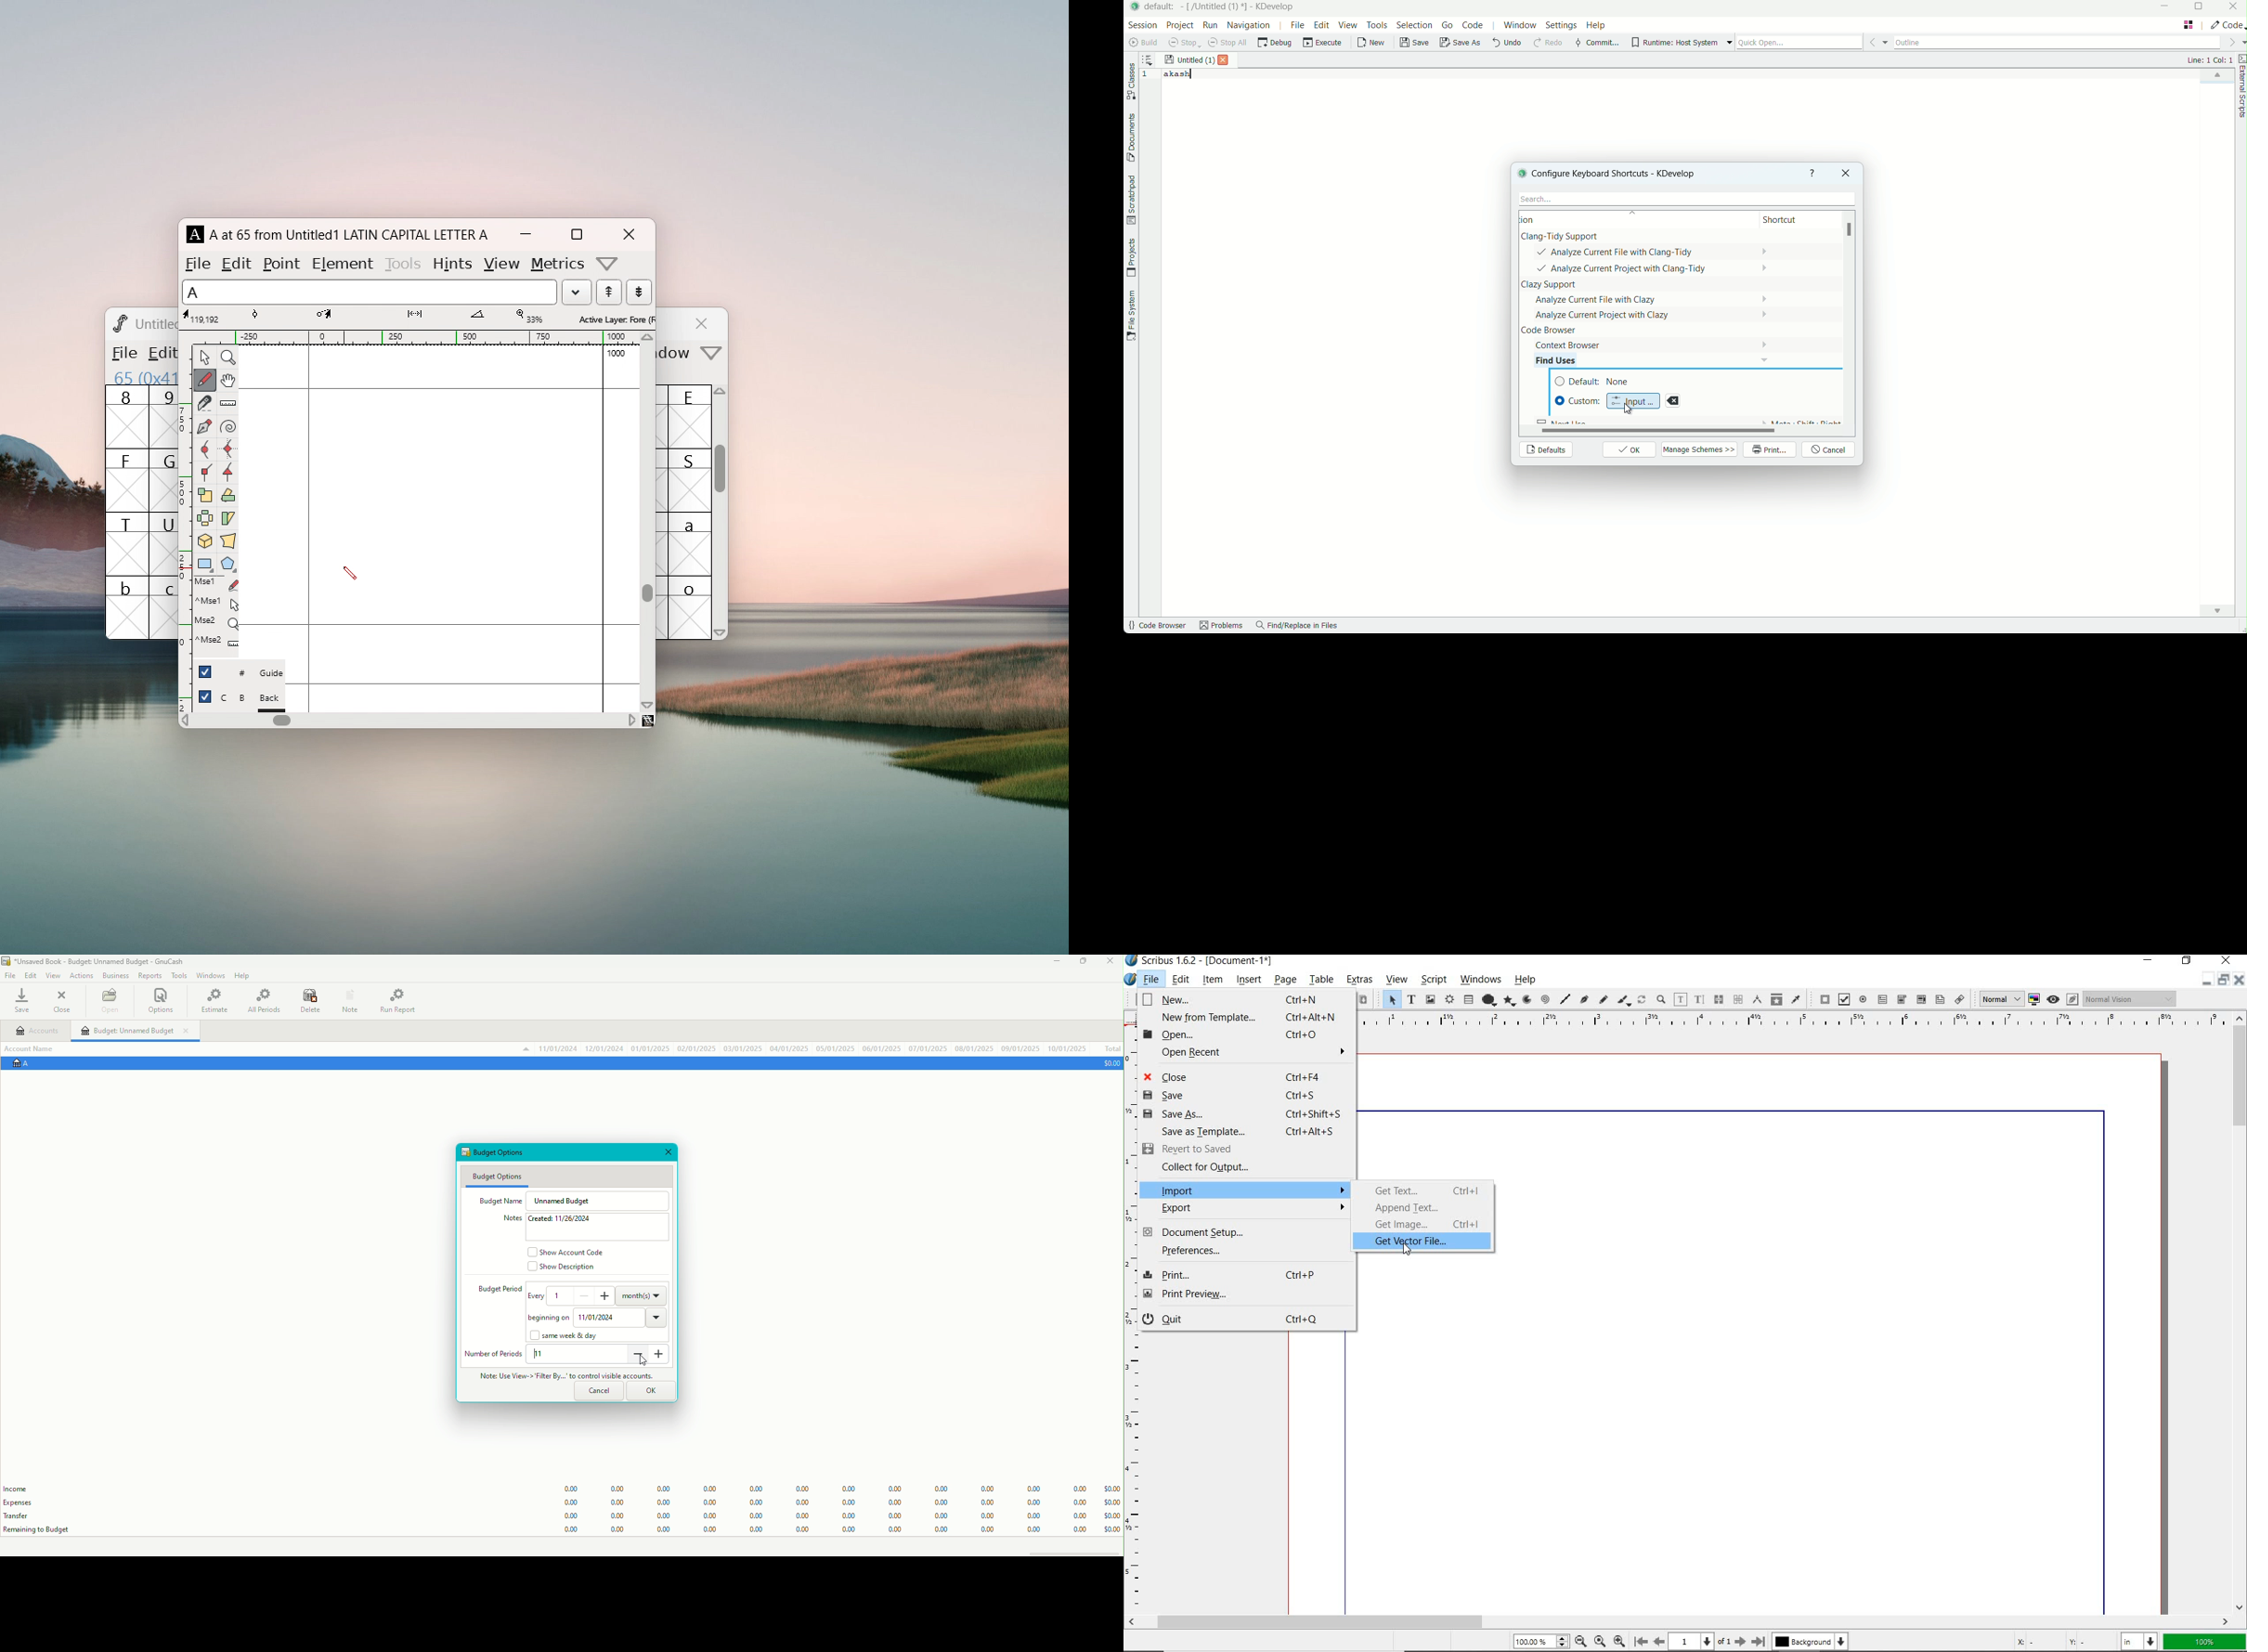 This screenshot has height=1652, width=2268. What do you see at coordinates (1245, 1034) in the screenshot?
I see `Open... Ctrl+O` at bounding box center [1245, 1034].